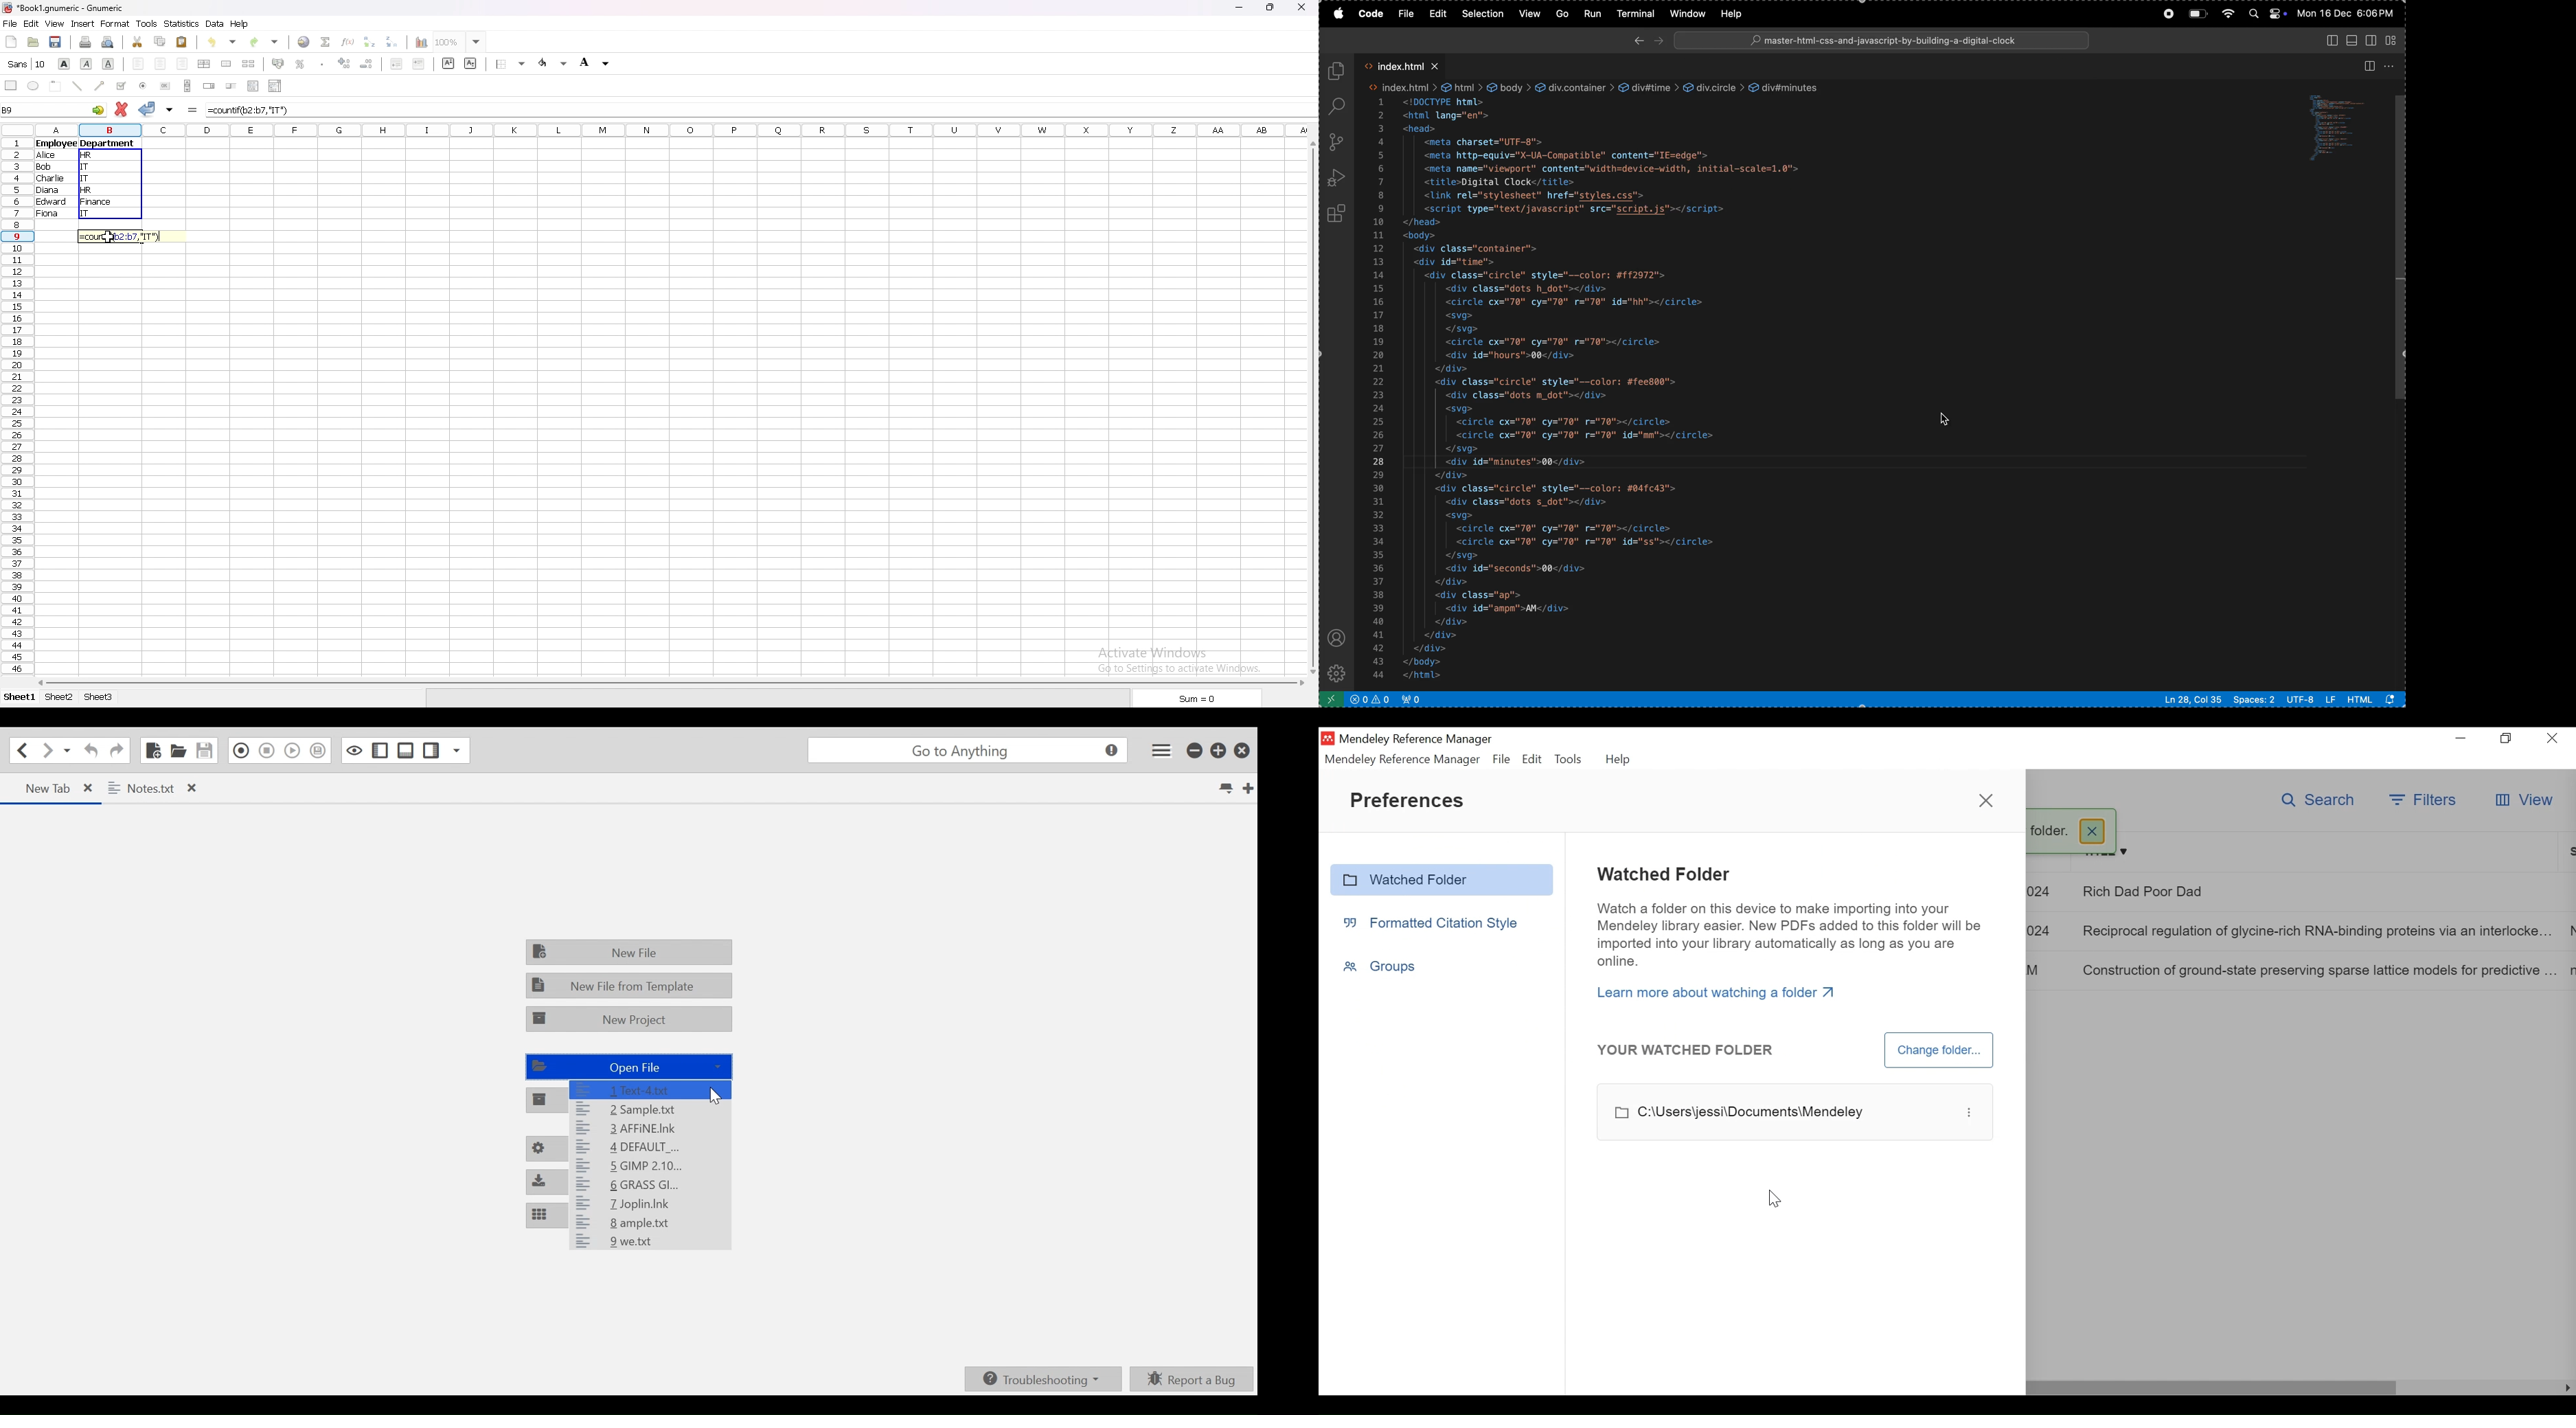 The width and height of the screenshot is (2576, 1428). Describe the element at coordinates (652, 1205) in the screenshot. I see `7 Joplin.Ink` at that location.